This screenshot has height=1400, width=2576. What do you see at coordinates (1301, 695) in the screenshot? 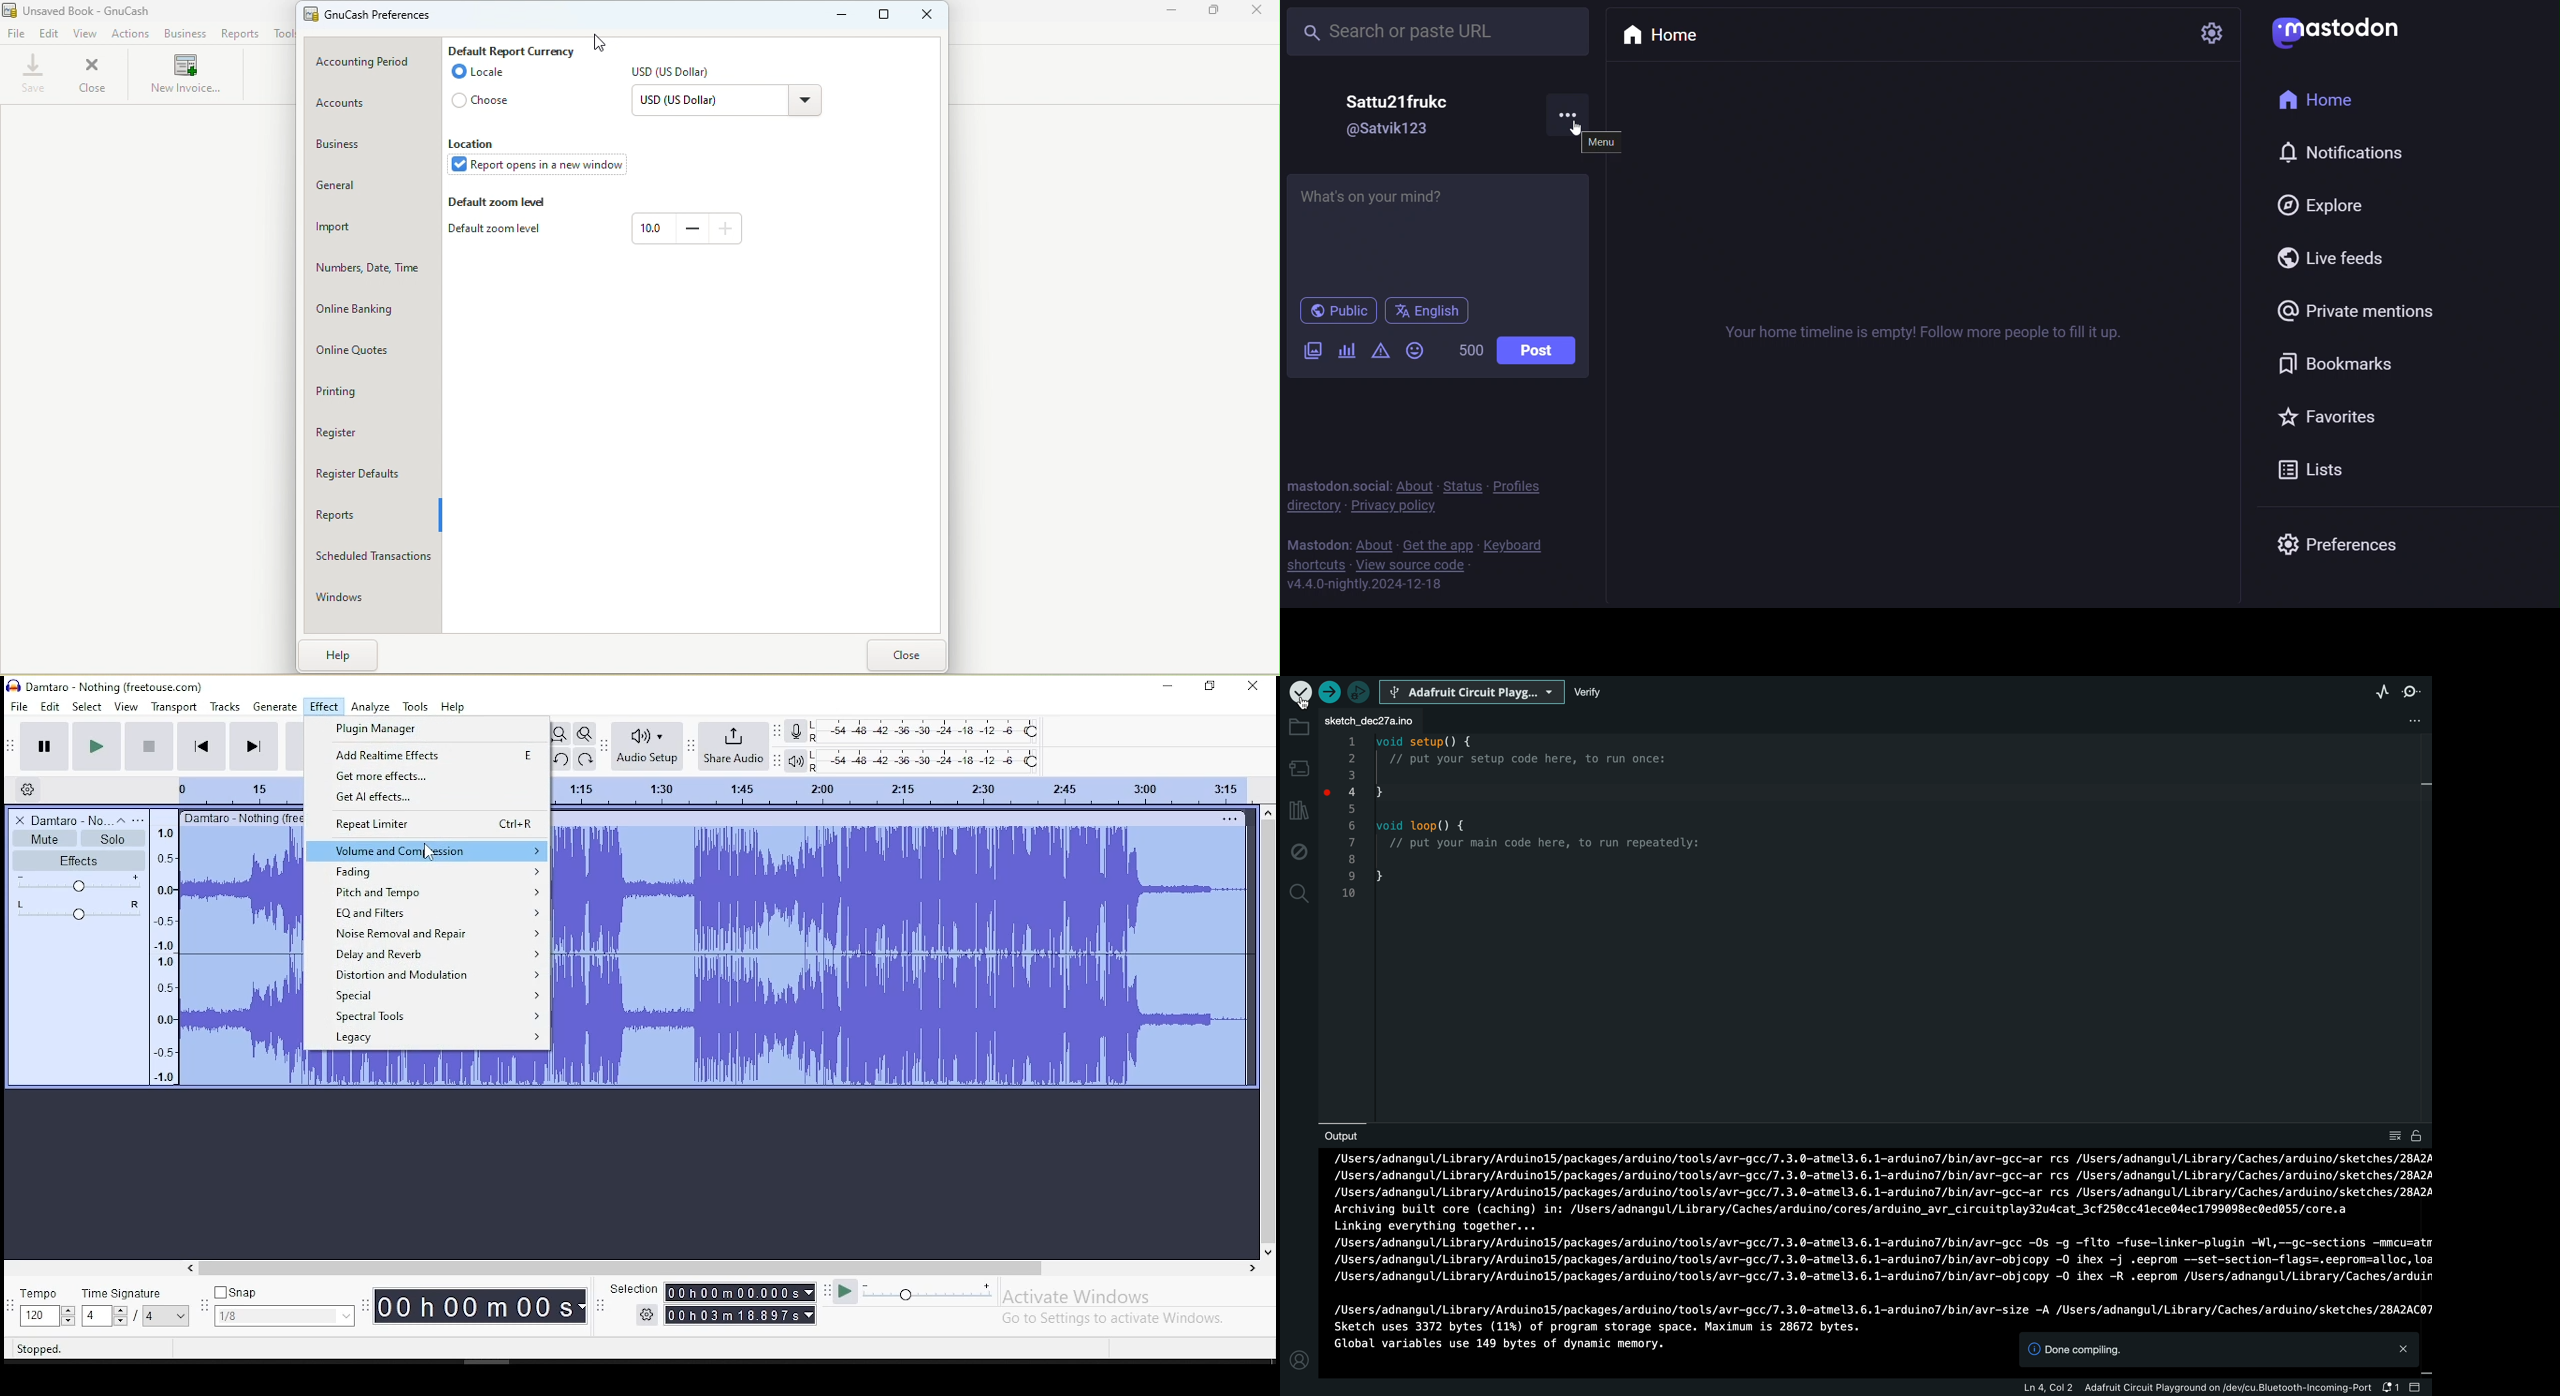
I see `clicked` at bounding box center [1301, 695].